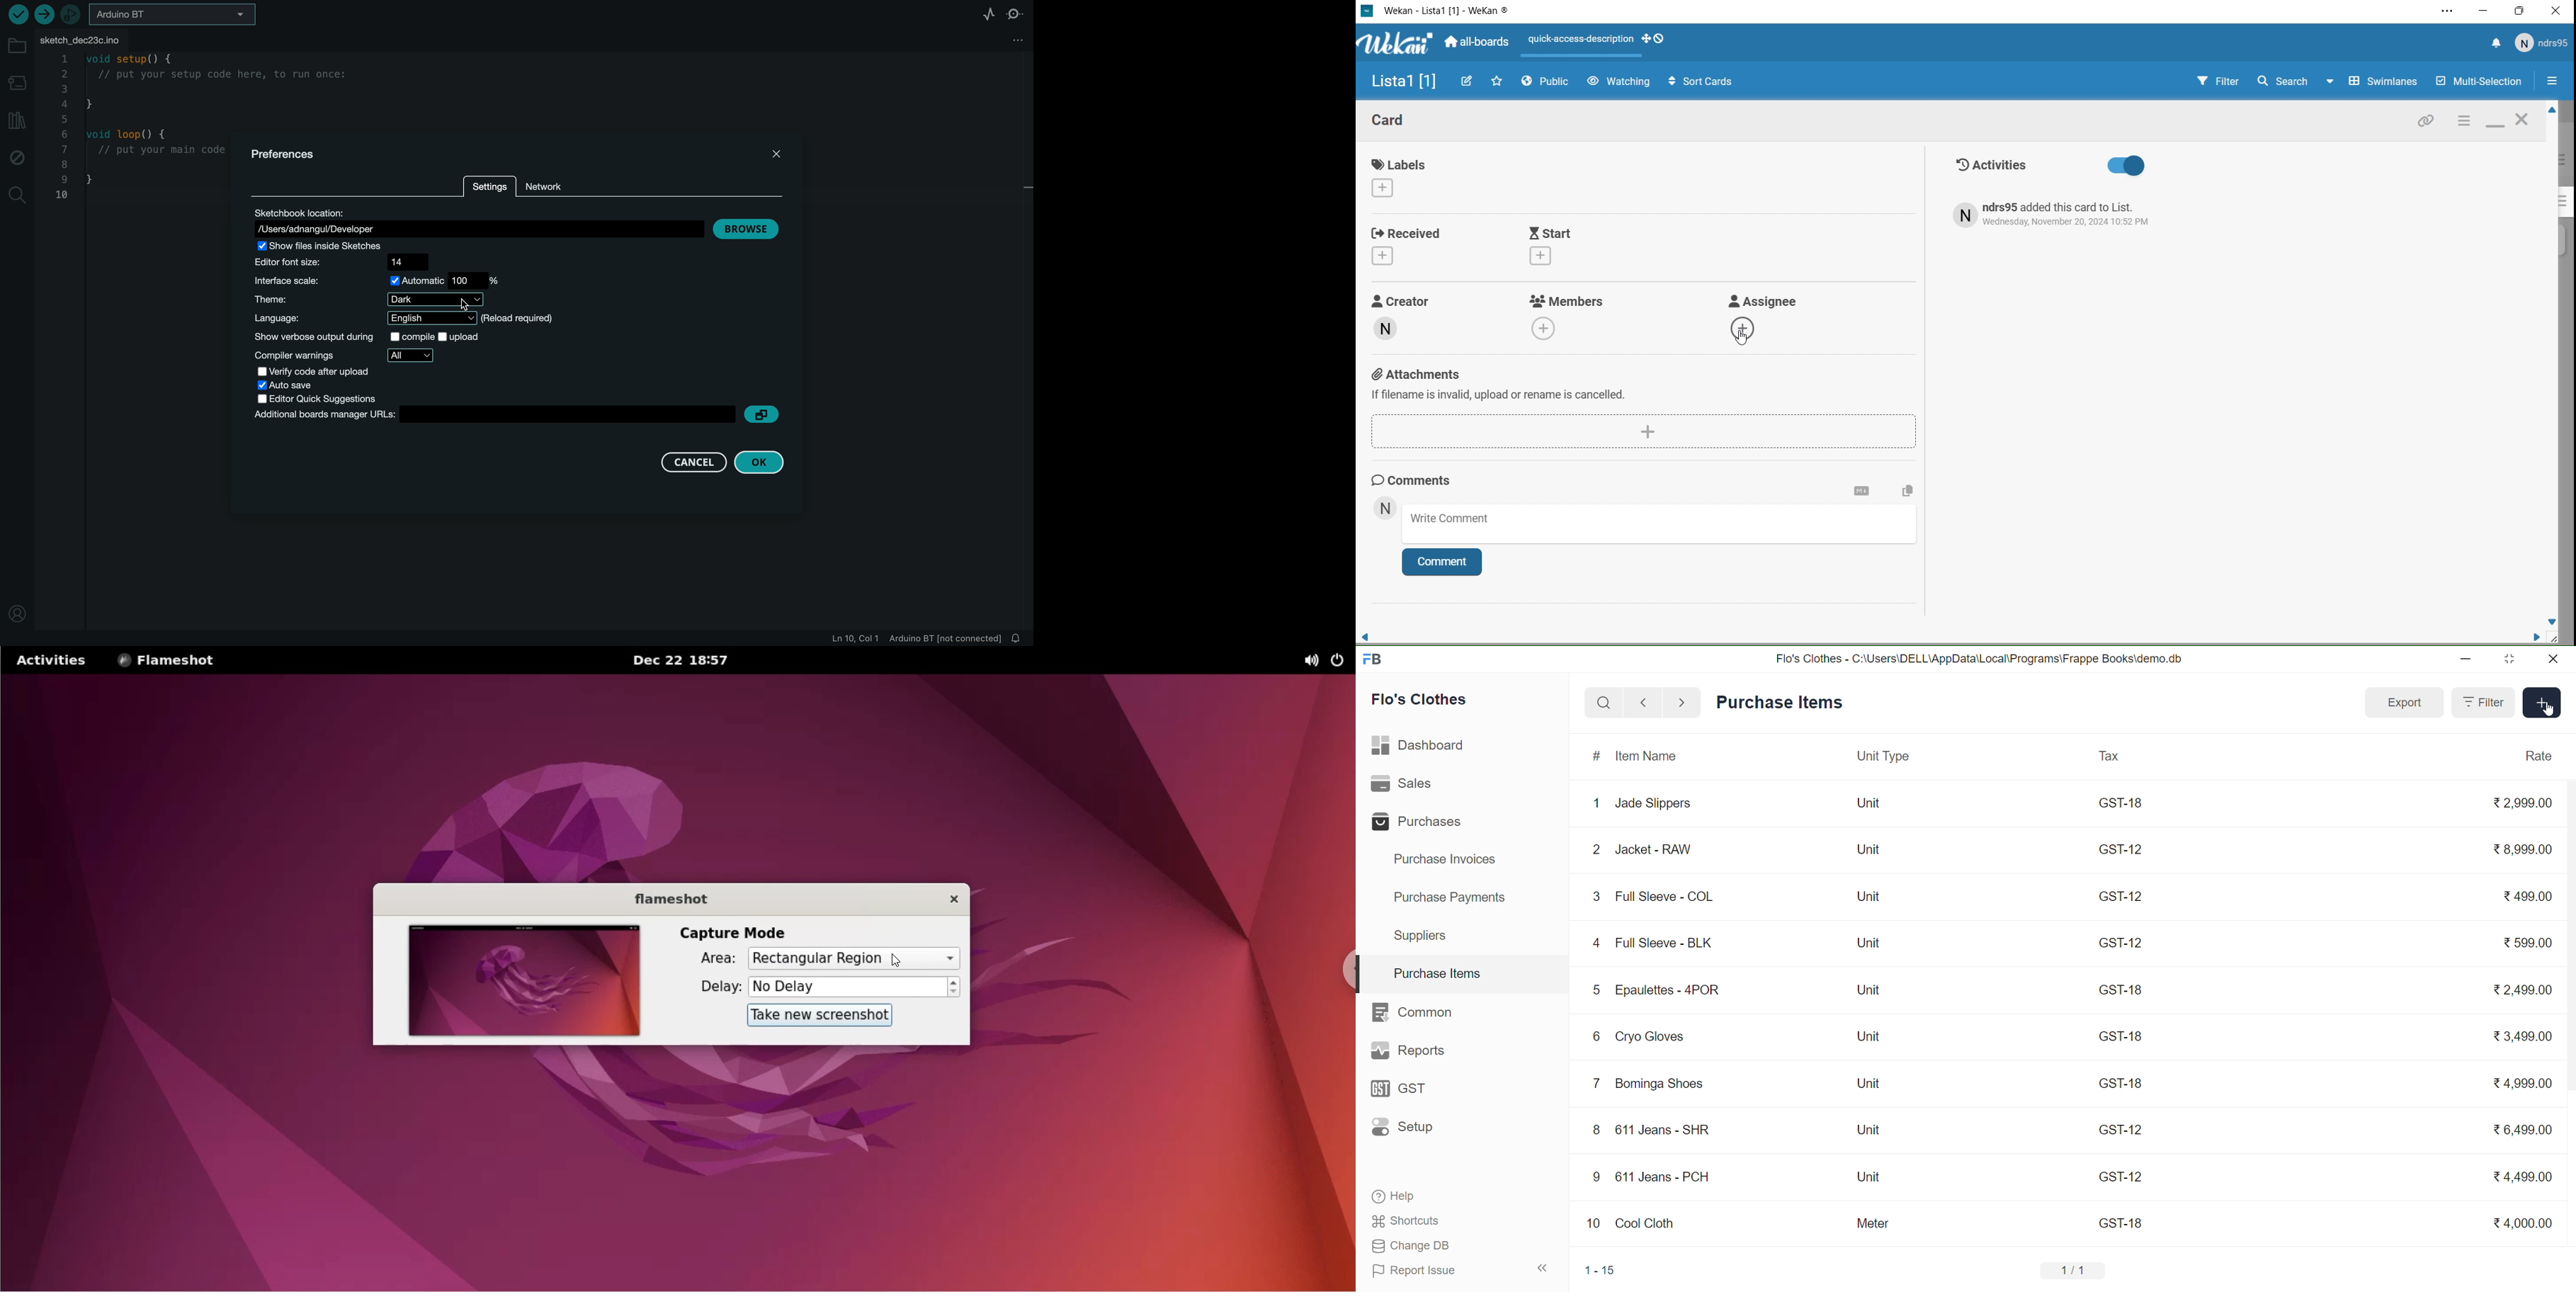 The height and width of the screenshot is (1316, 2576). Describe the element at coordinates (1409, 1050) in the screenshot. I see `Reports` at that location.